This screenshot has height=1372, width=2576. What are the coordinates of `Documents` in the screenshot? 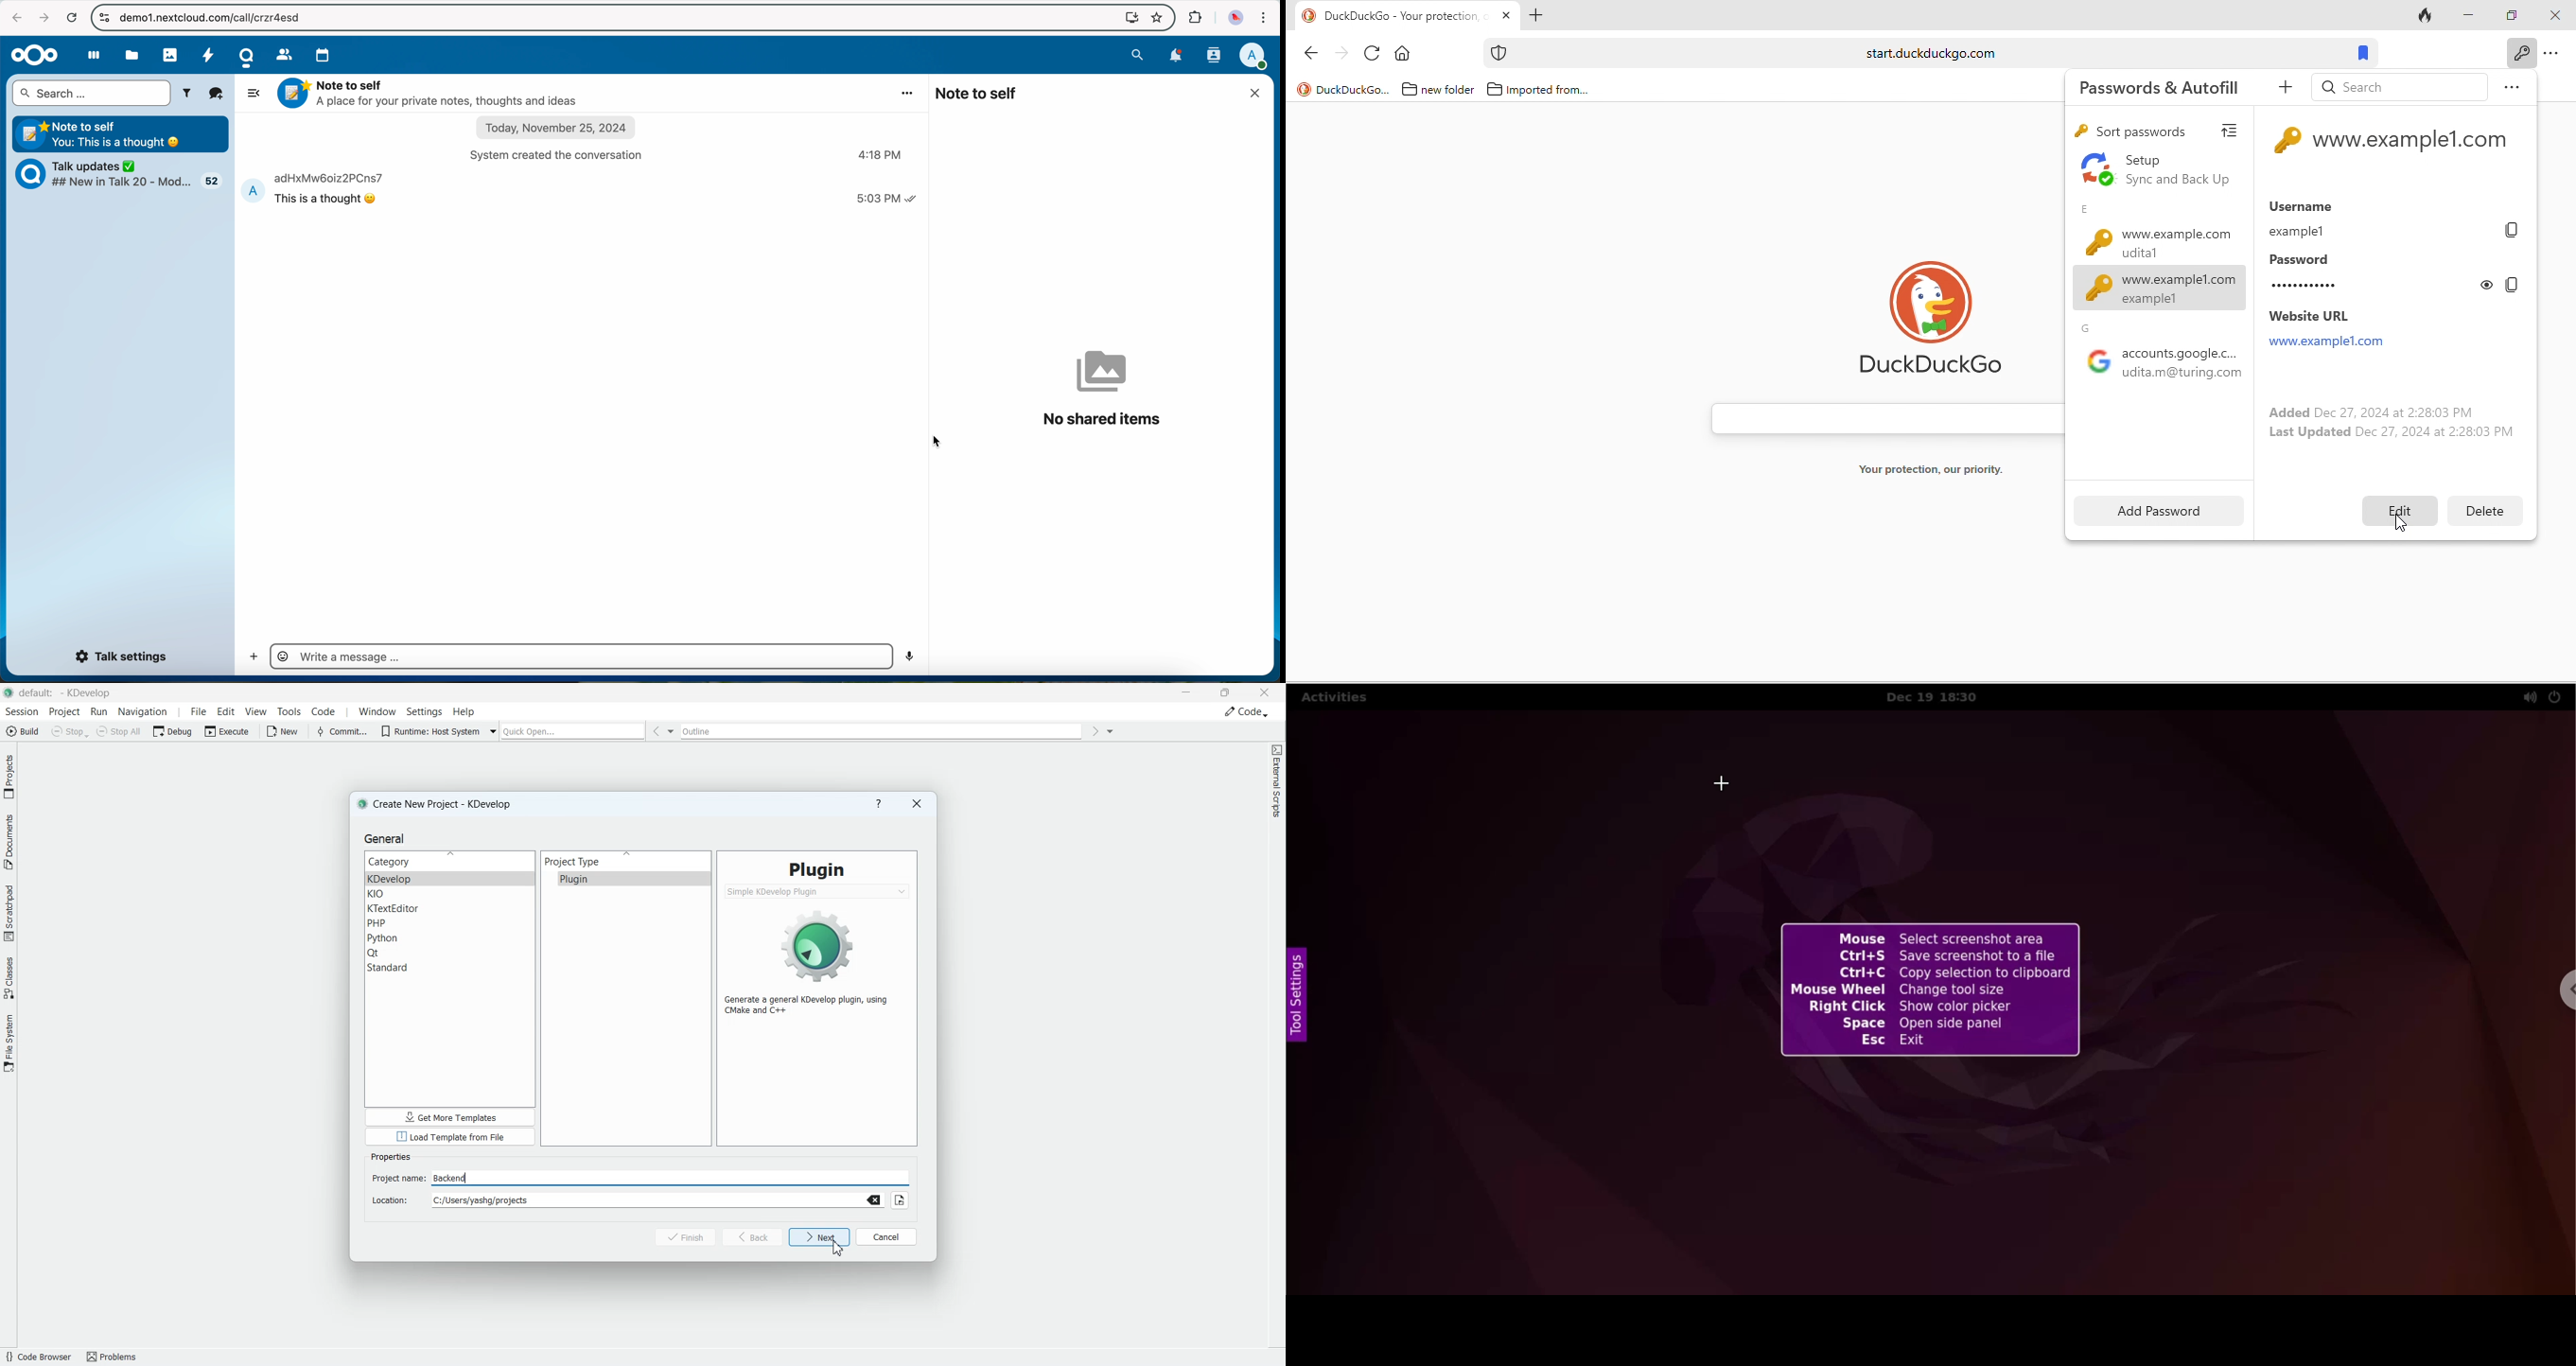 It's located at (9, 840).